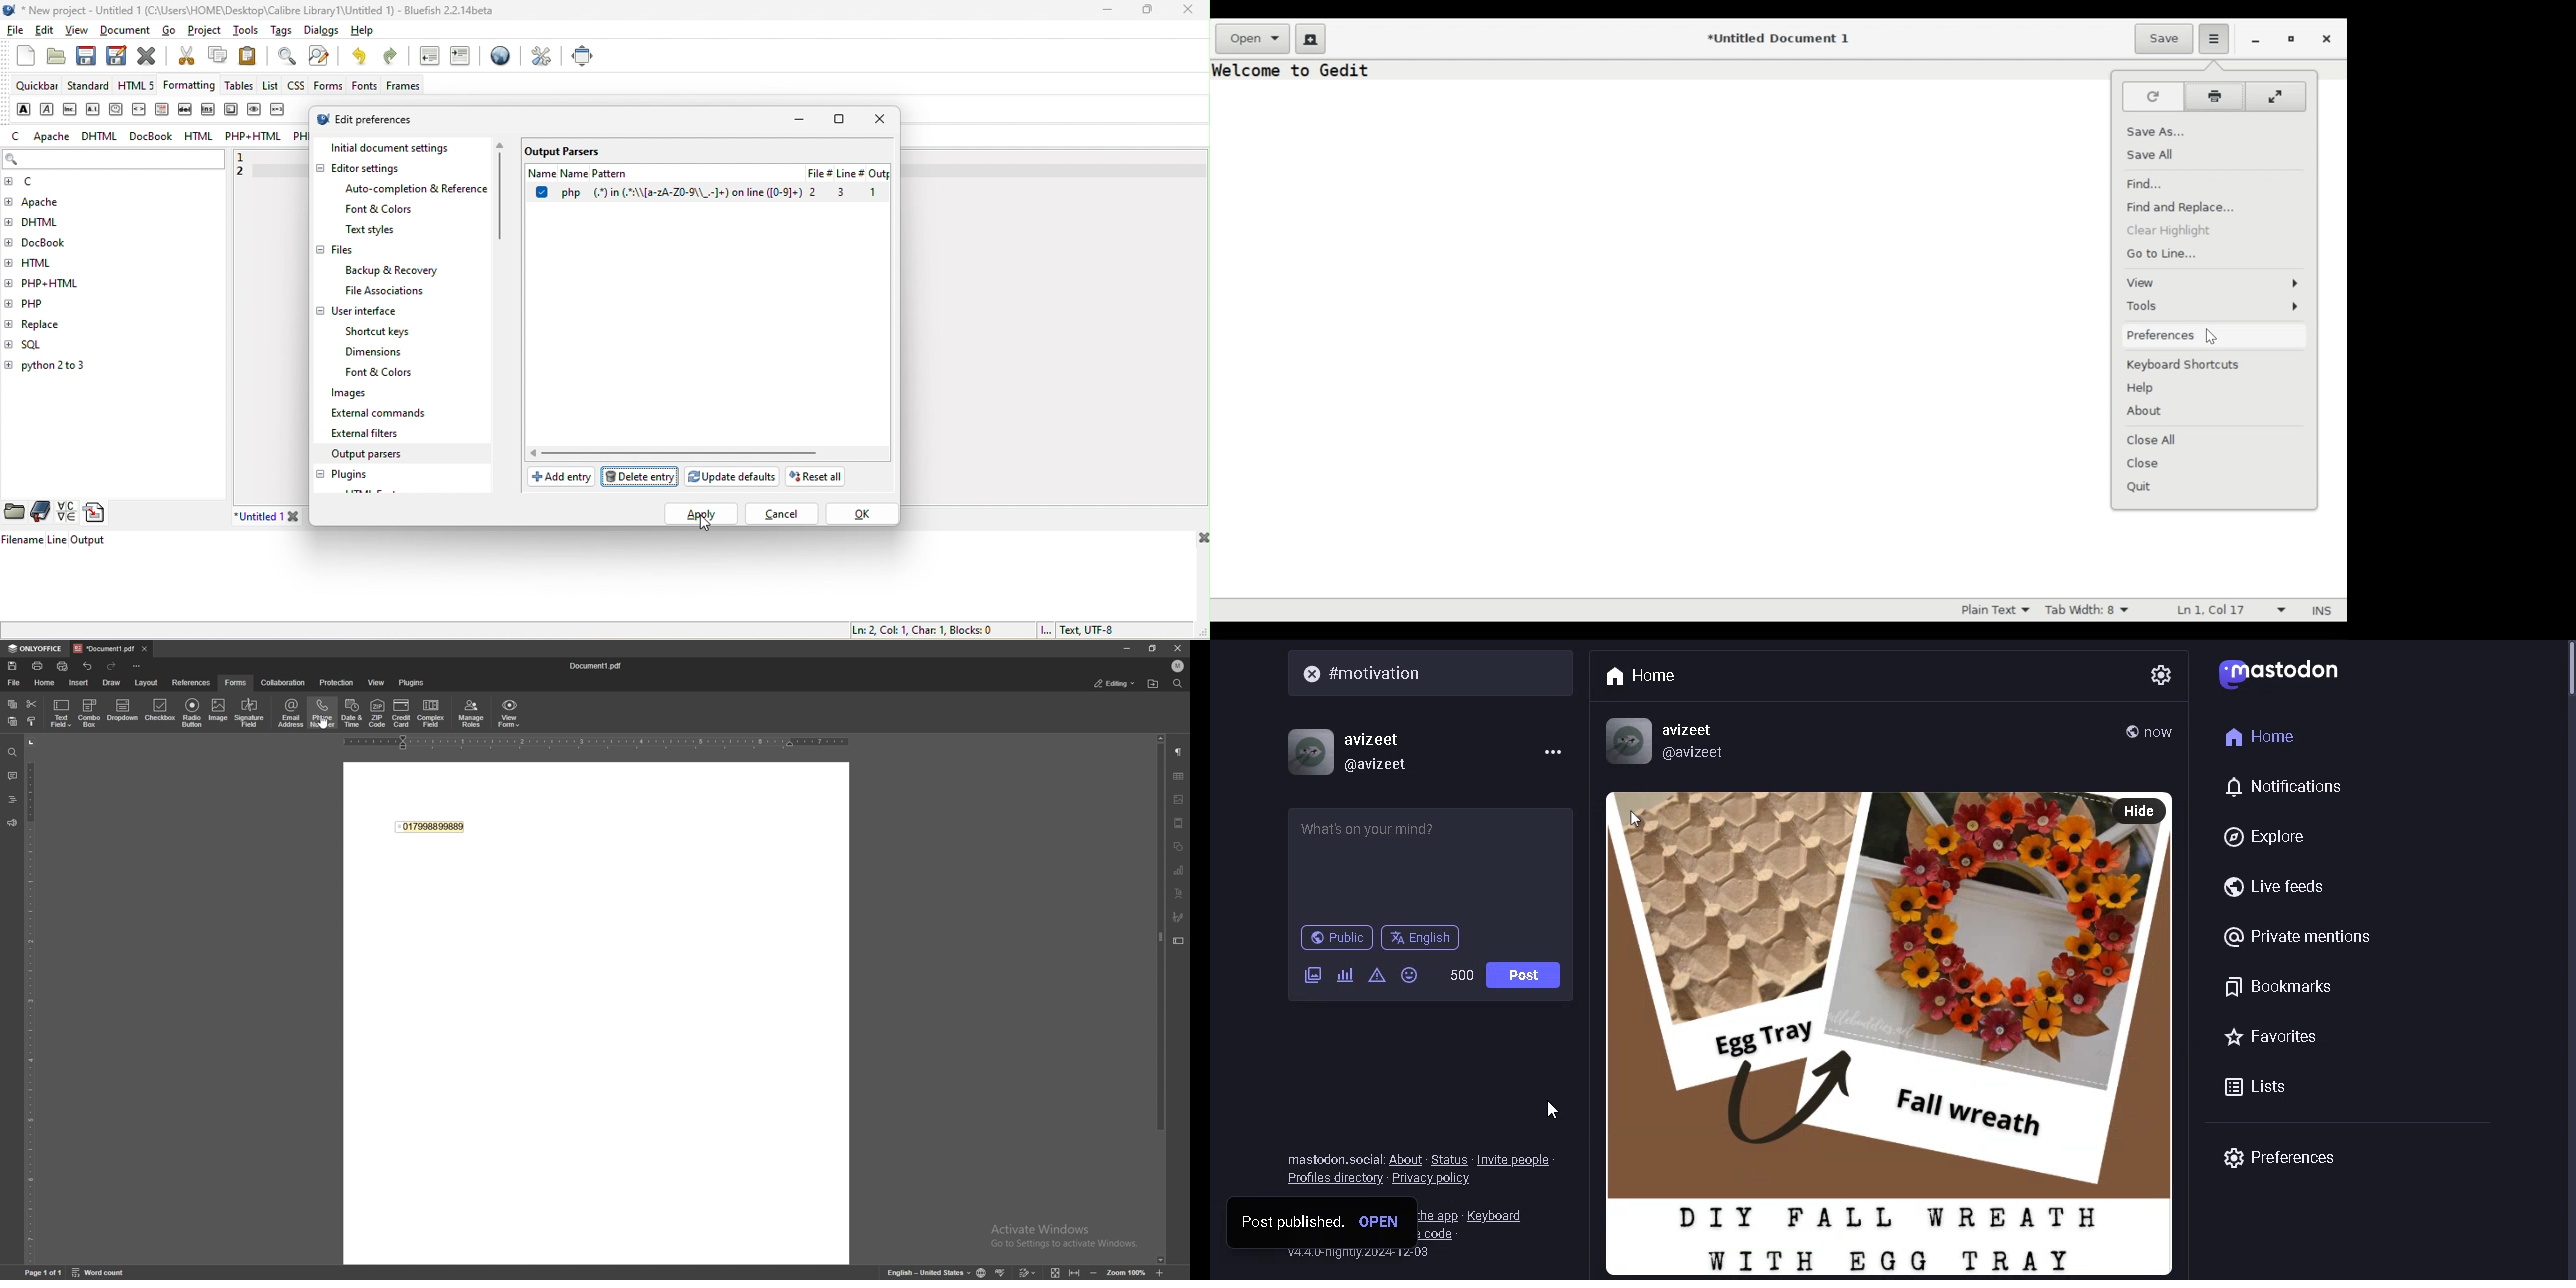 Image resolution: width=2576 pixels, height=1288 pixels. What do you see at coordinates (44, 1273) in the screenshot?
I see `Page 1 of 1` at bounding box center [44, 1273].